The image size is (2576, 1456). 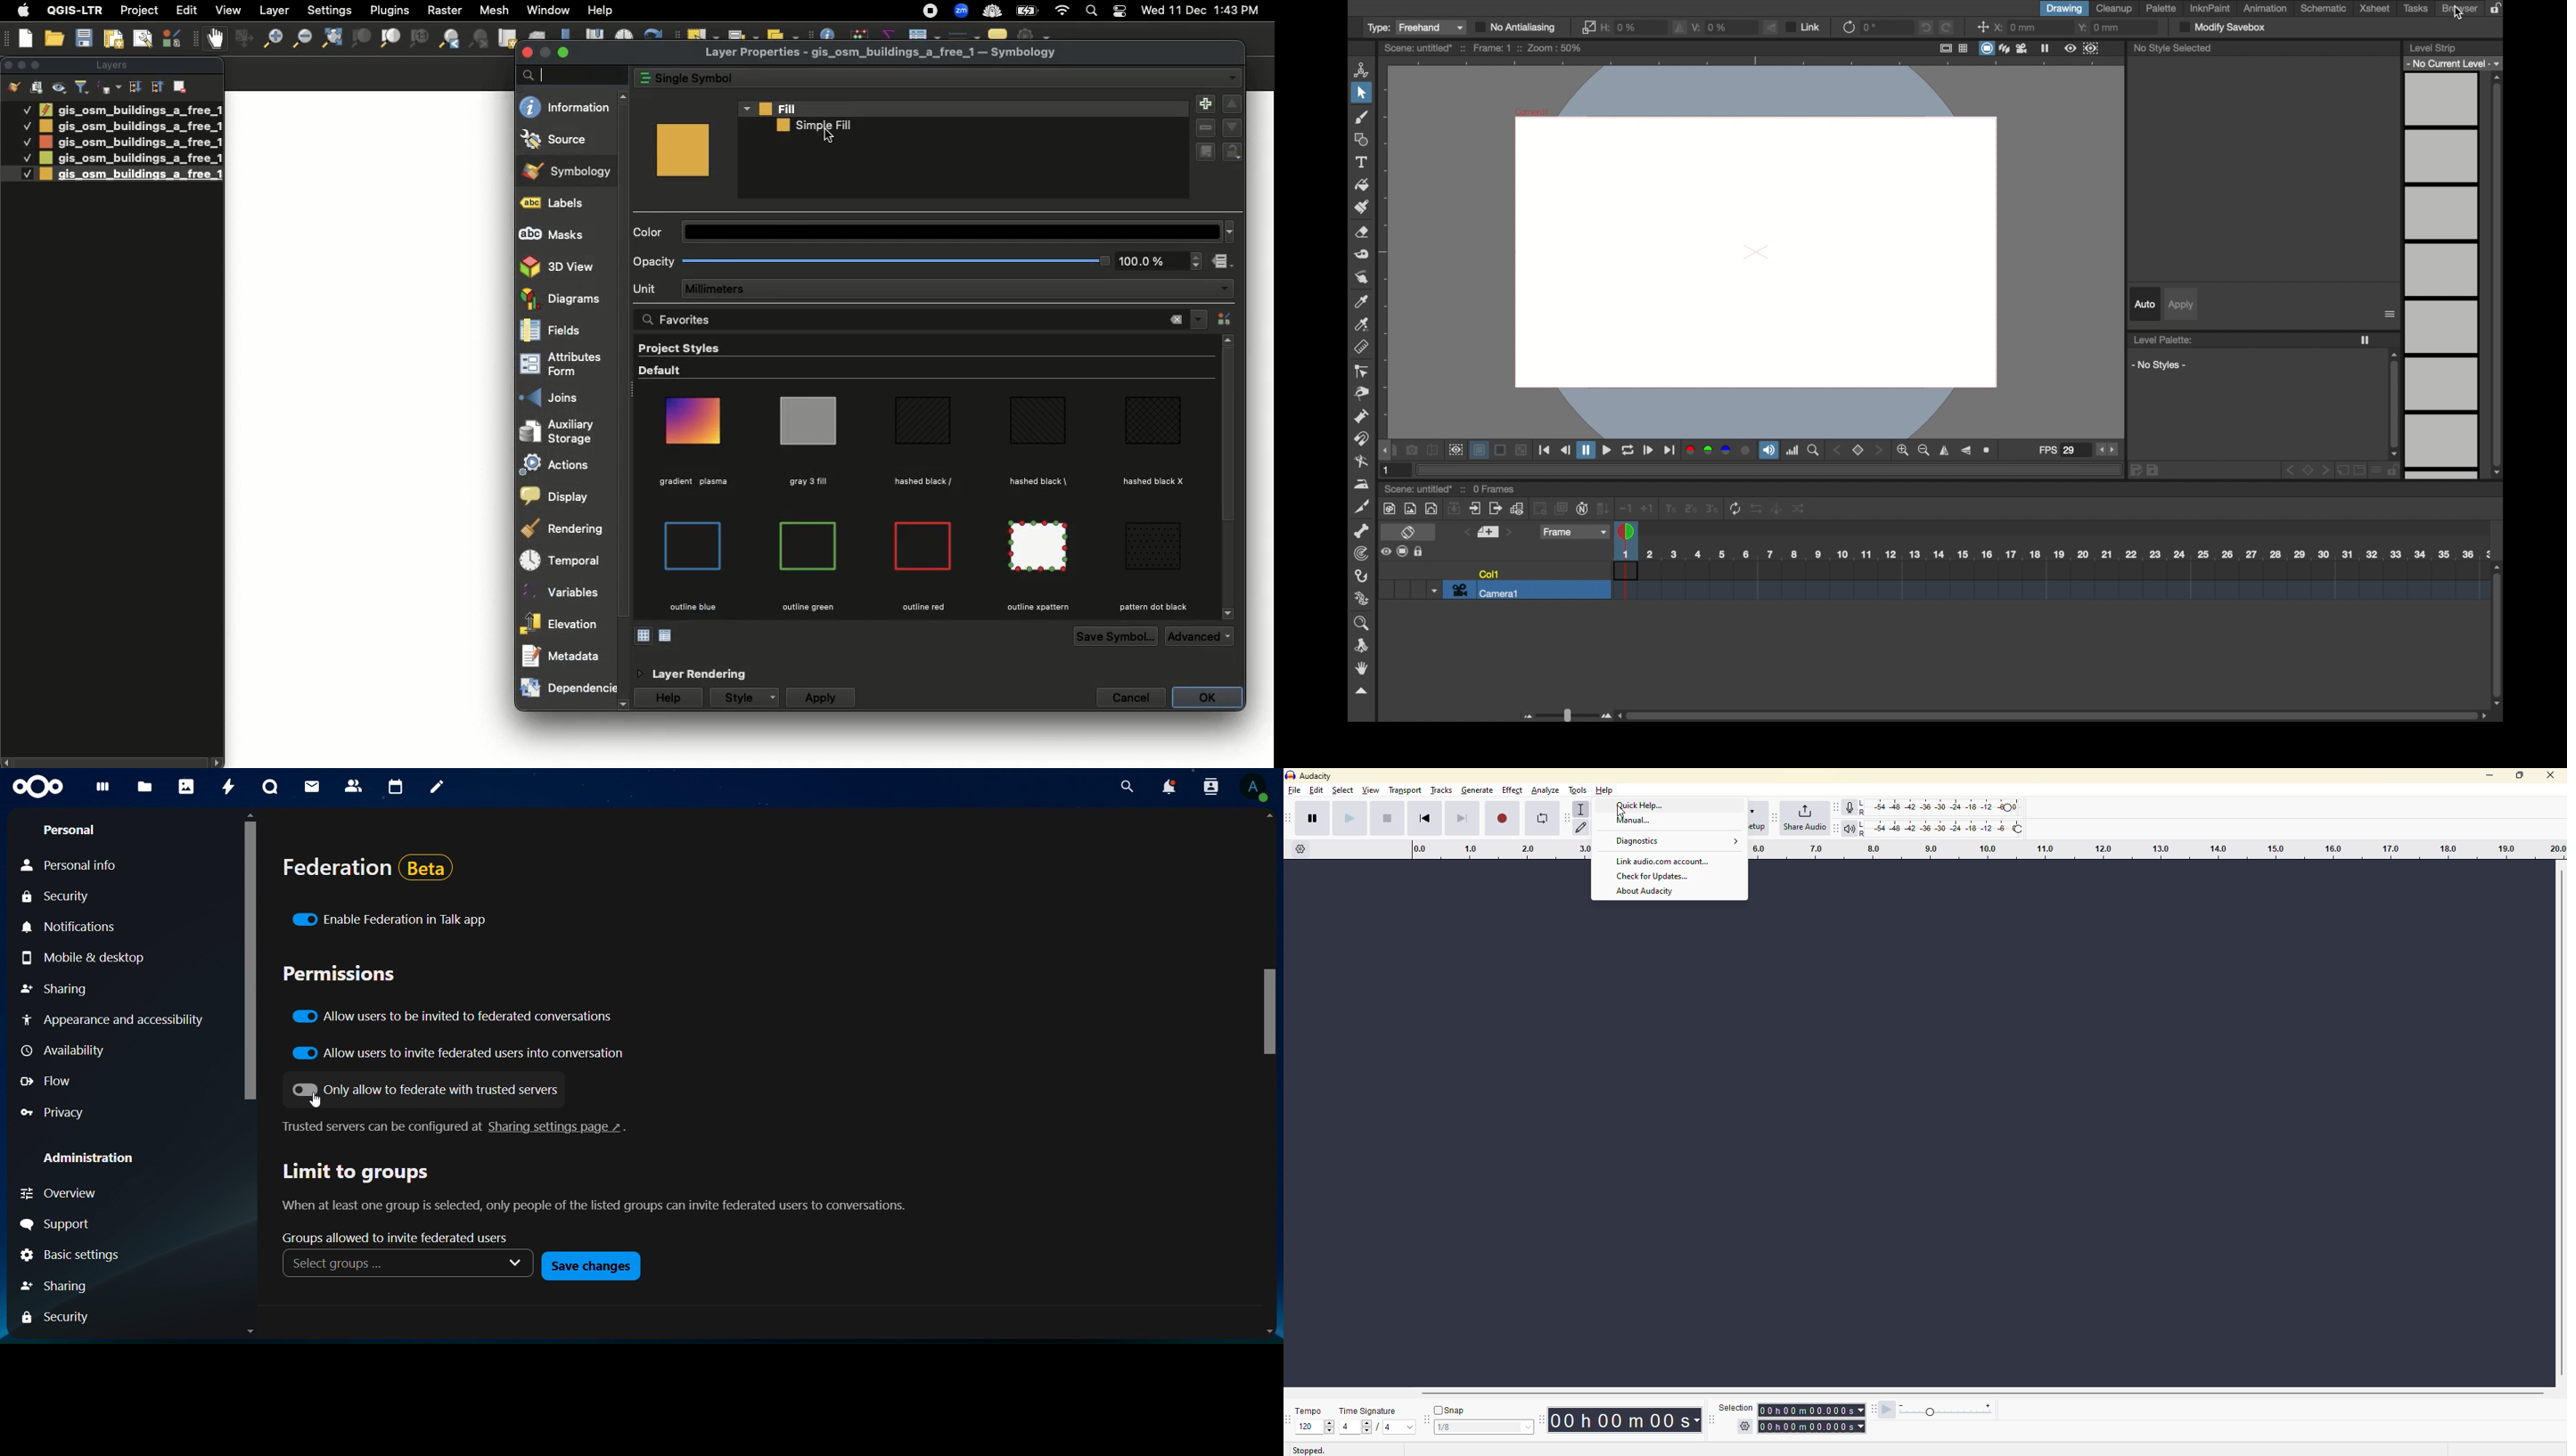 I want to click on ‘hashed black |, so click(x=1038, y=481).